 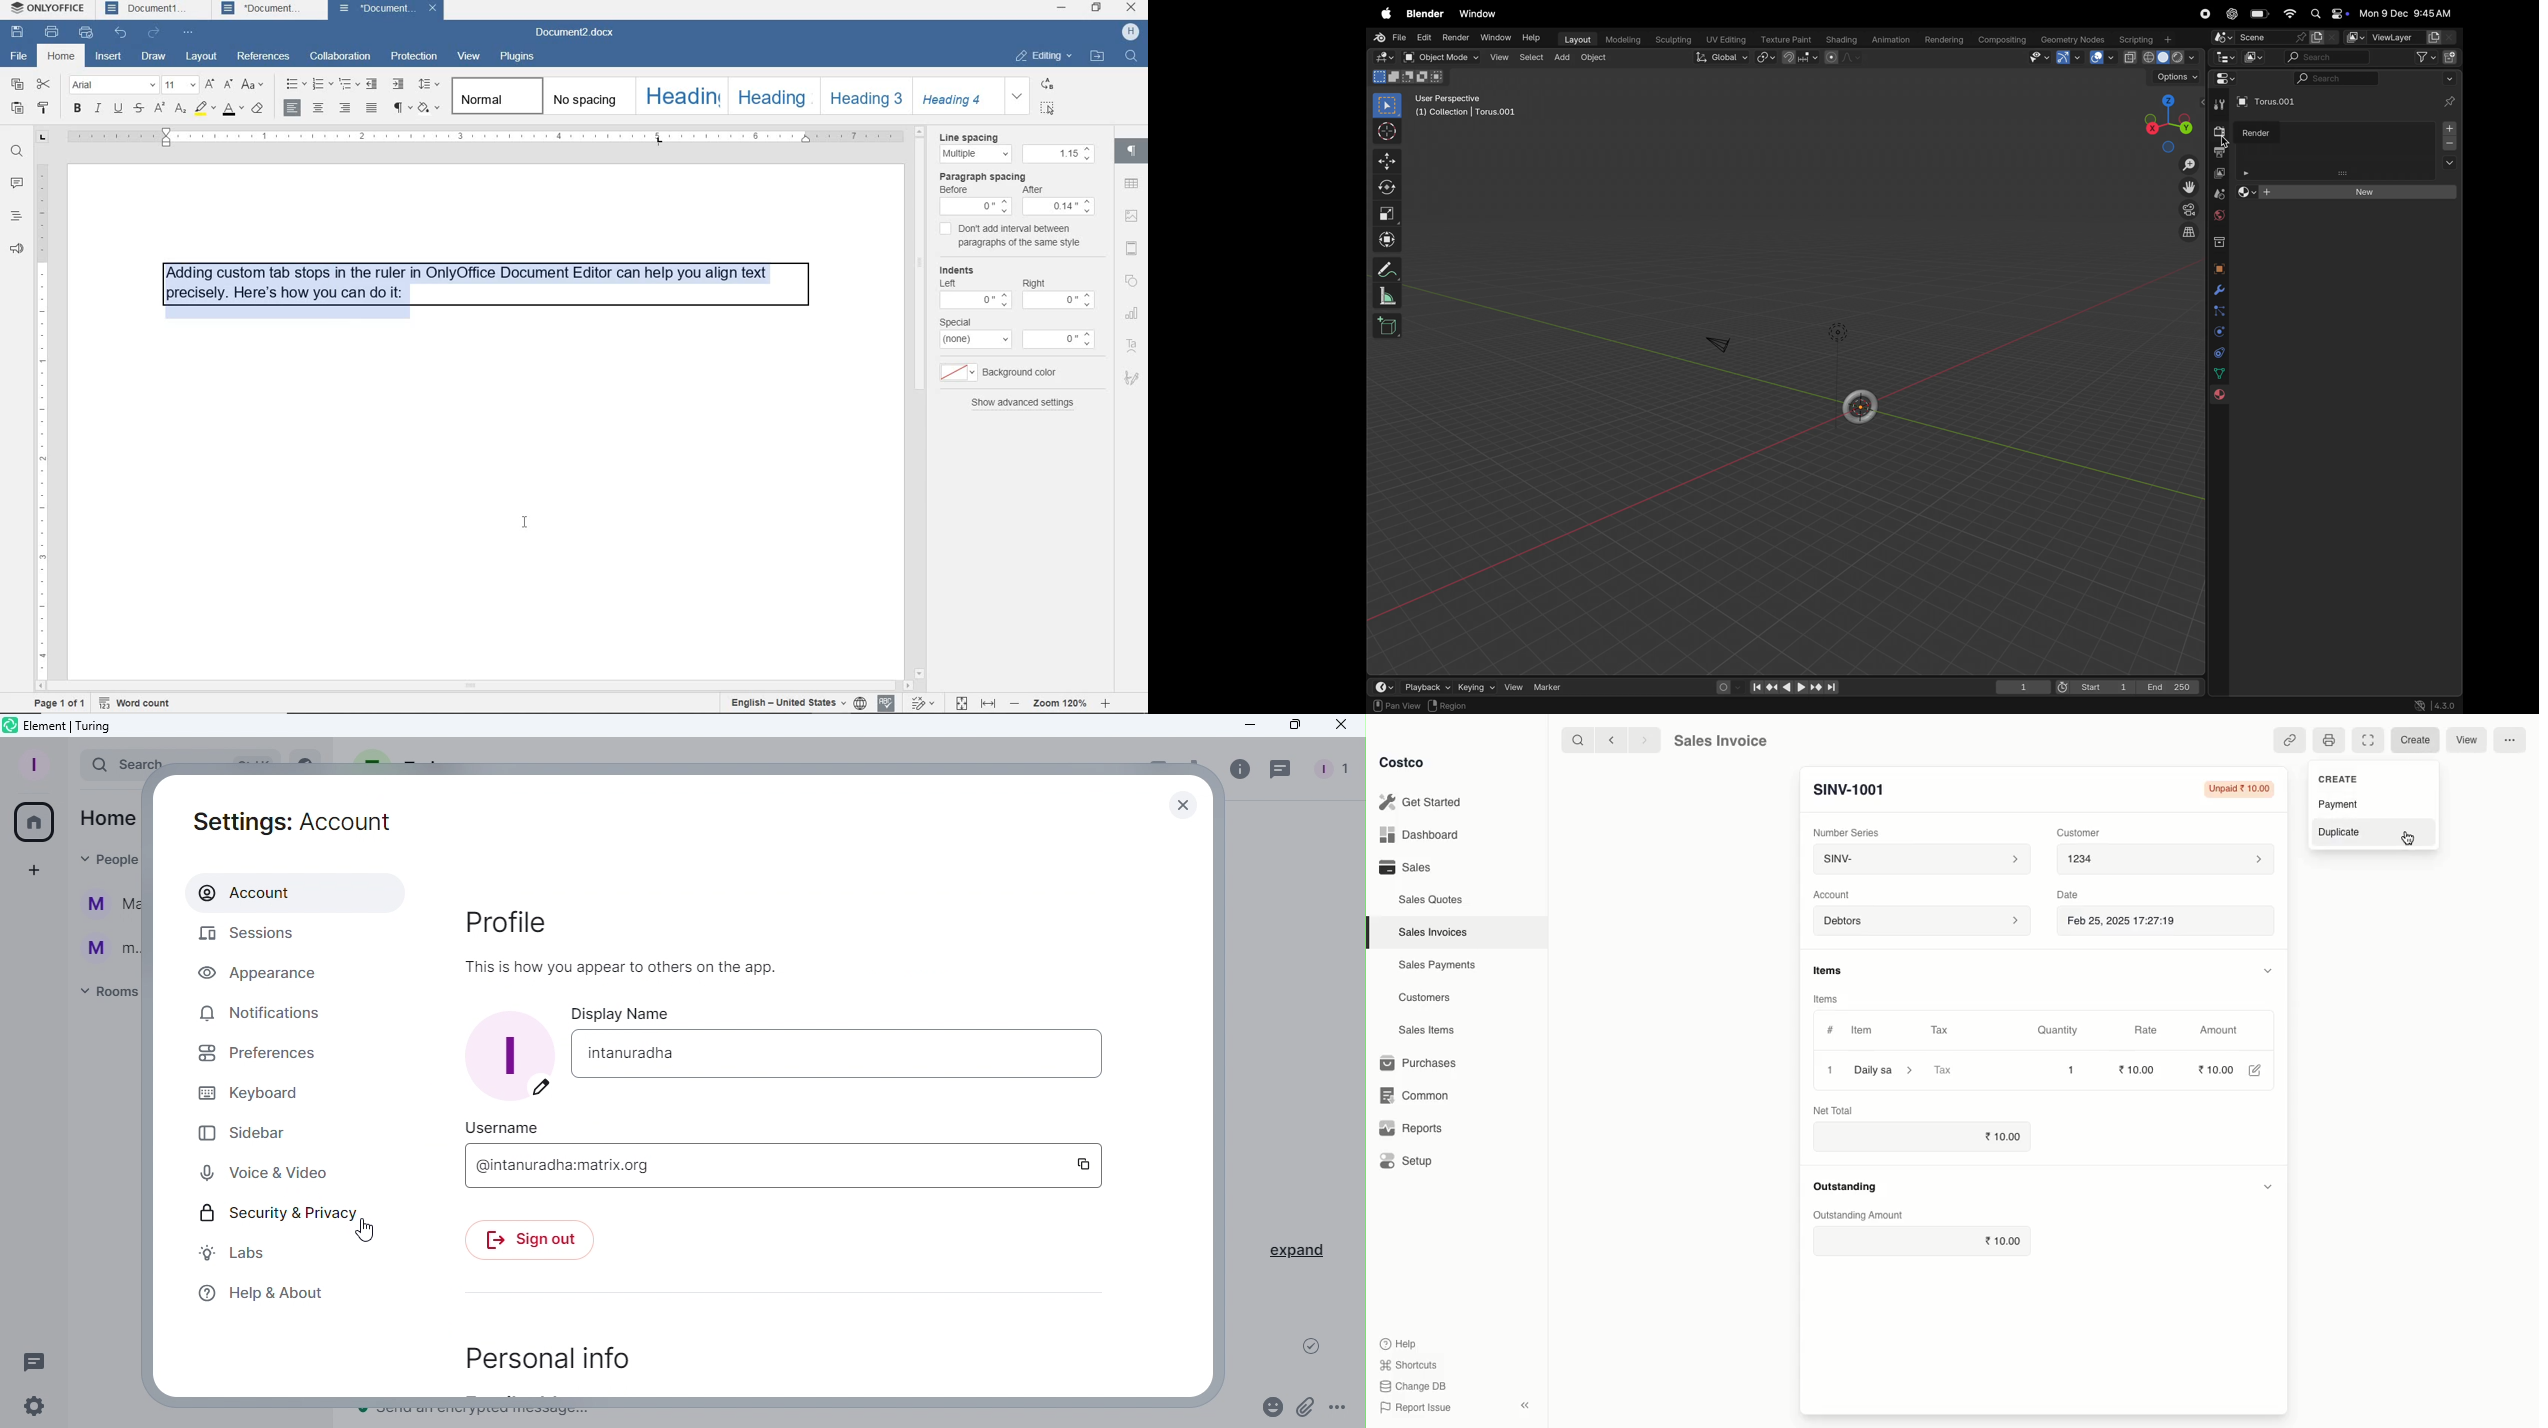 What do you see at coordinates (1401, 1343) in the screenshot?
I see `Help` at bounding box center [1401, 1343].